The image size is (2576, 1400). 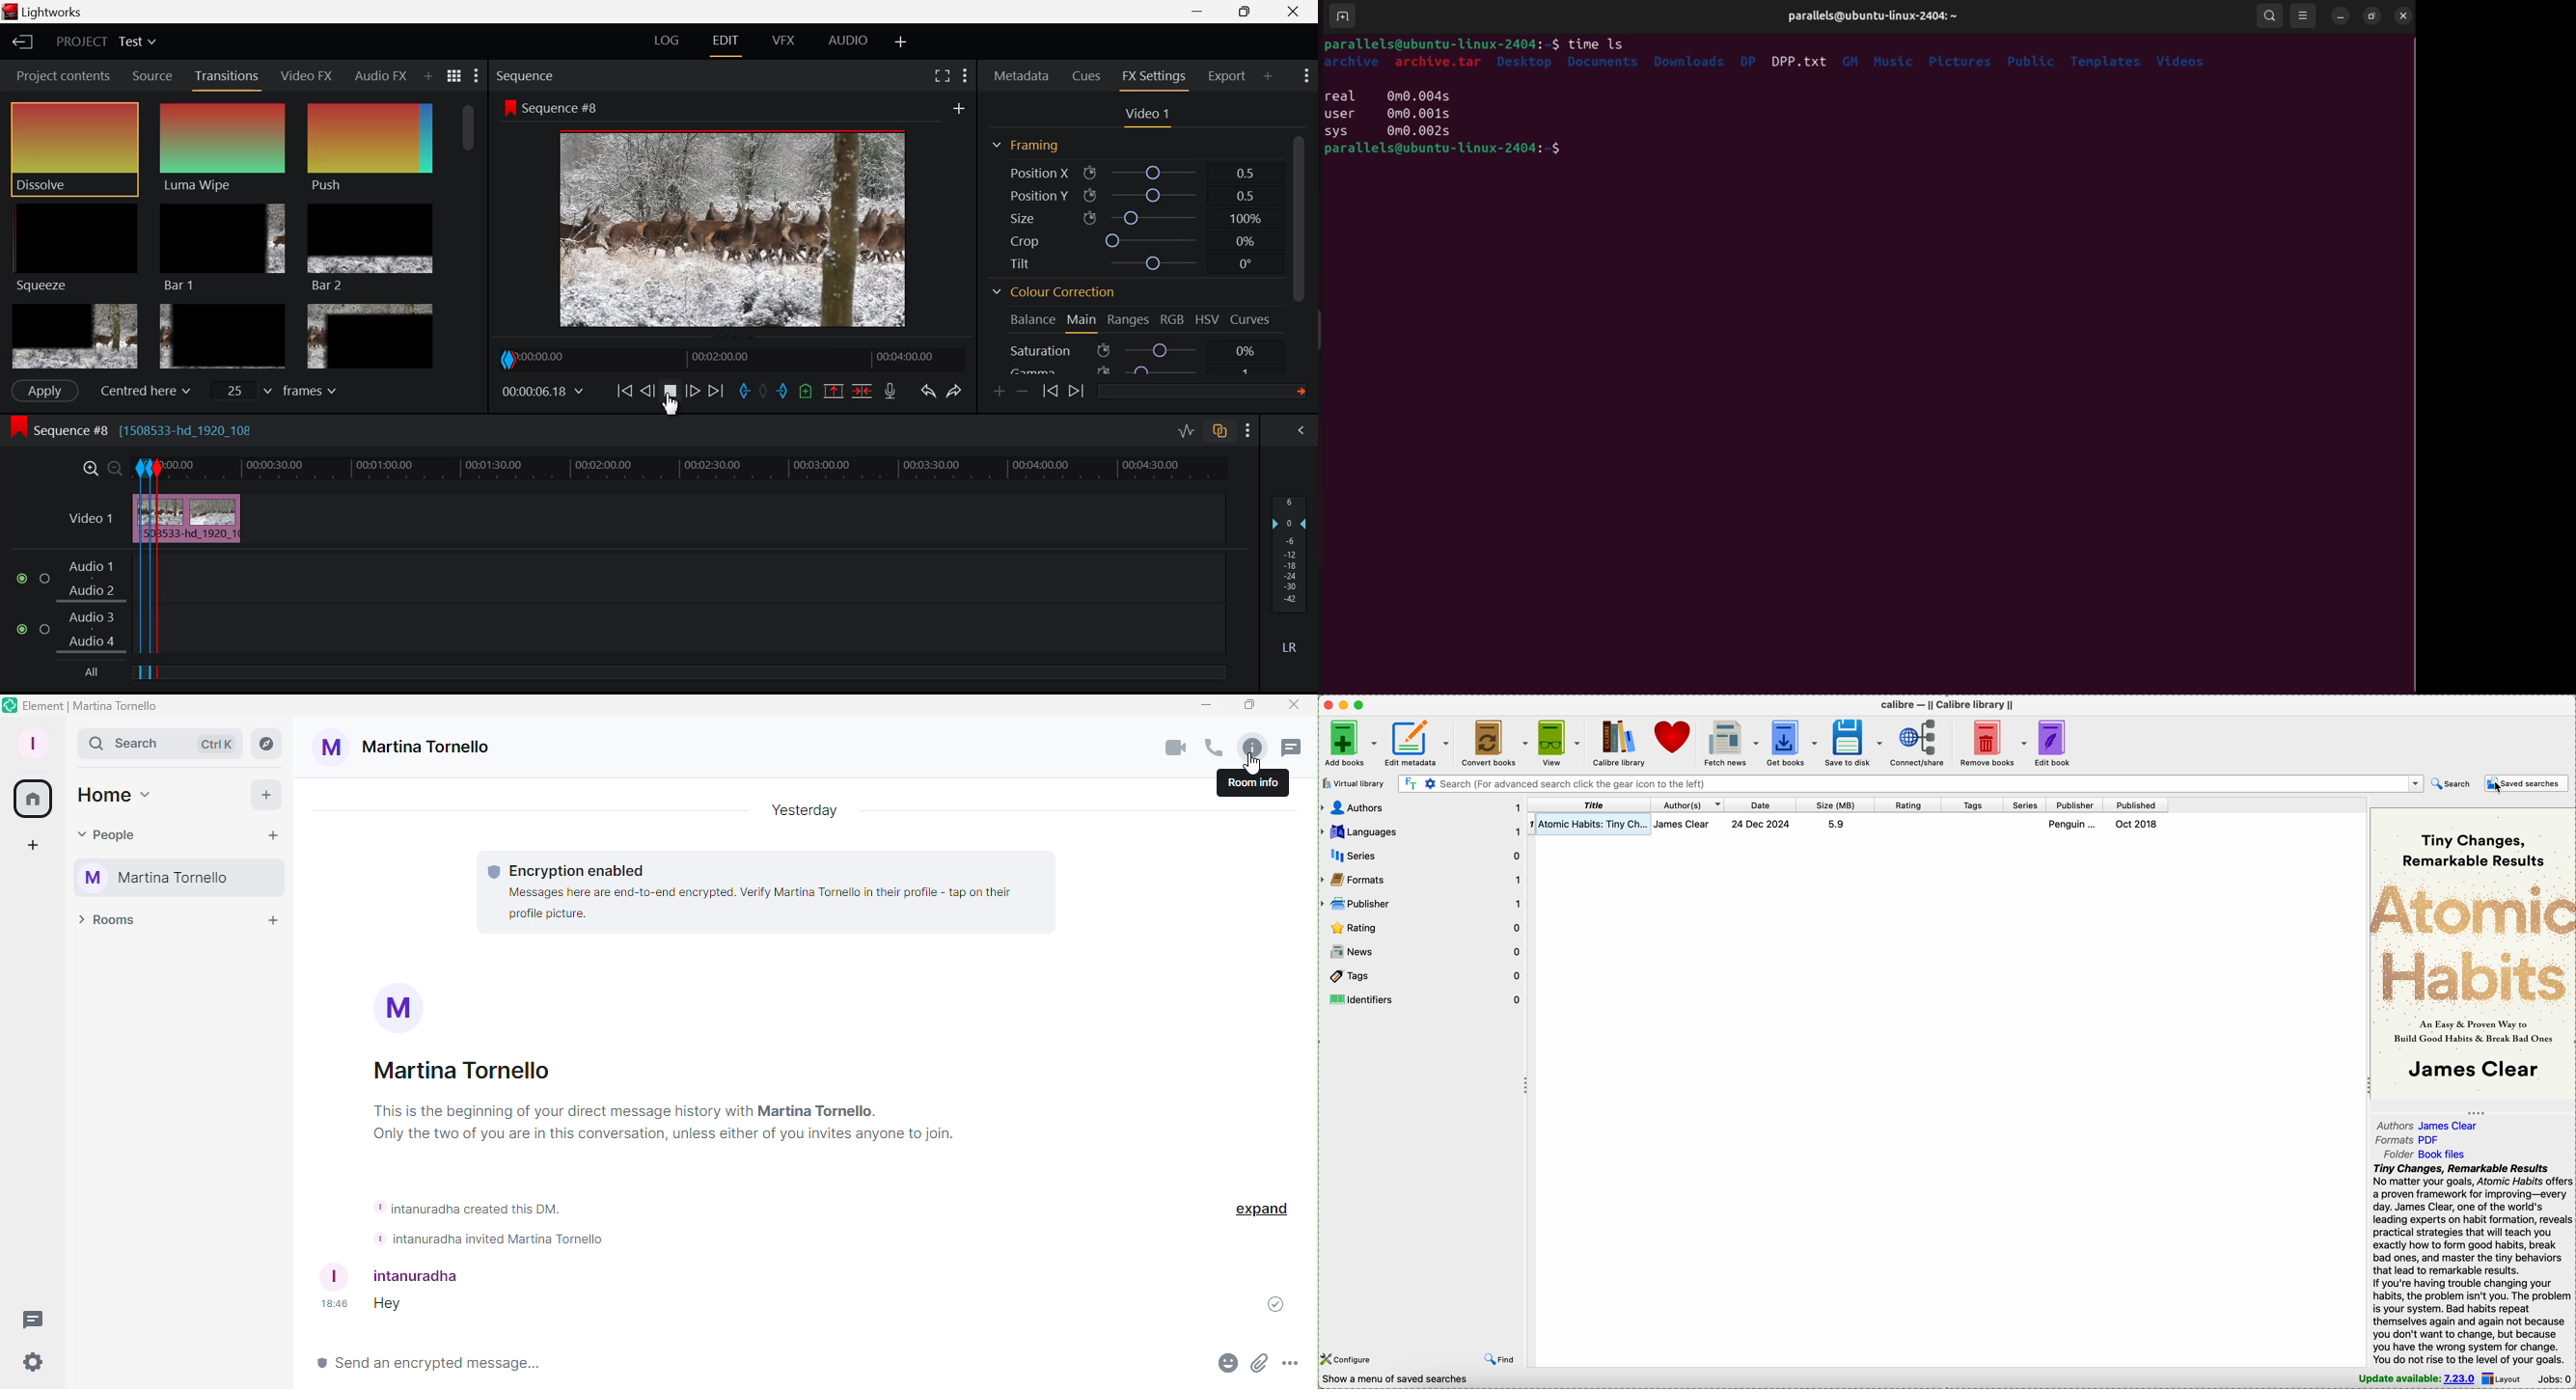 I want to click on Go Forward, so click(x=693, y=392).